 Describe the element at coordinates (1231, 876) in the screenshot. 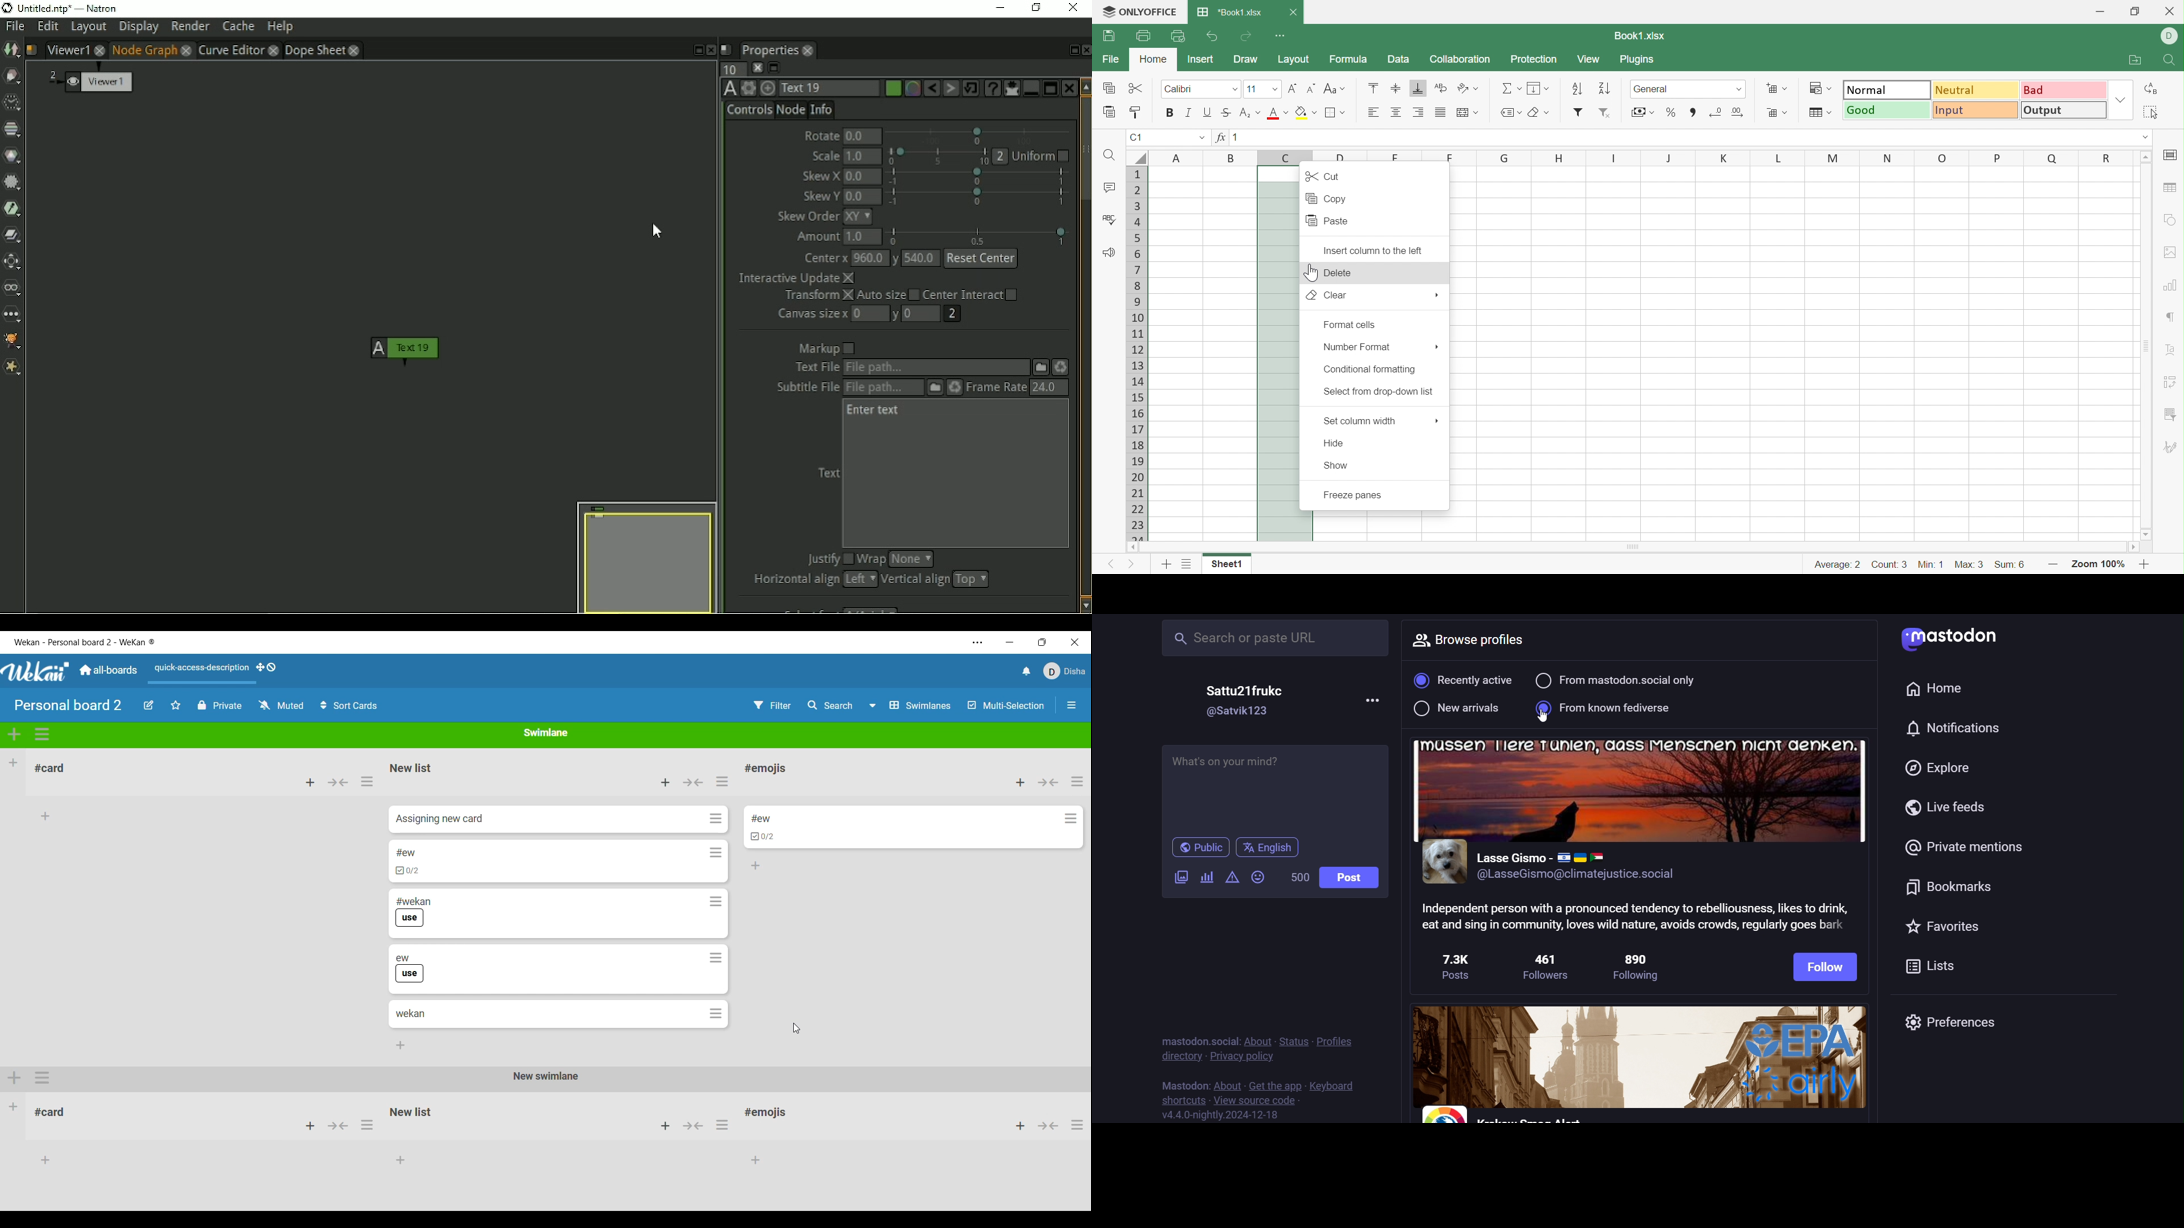

I see `content warning` at that location.